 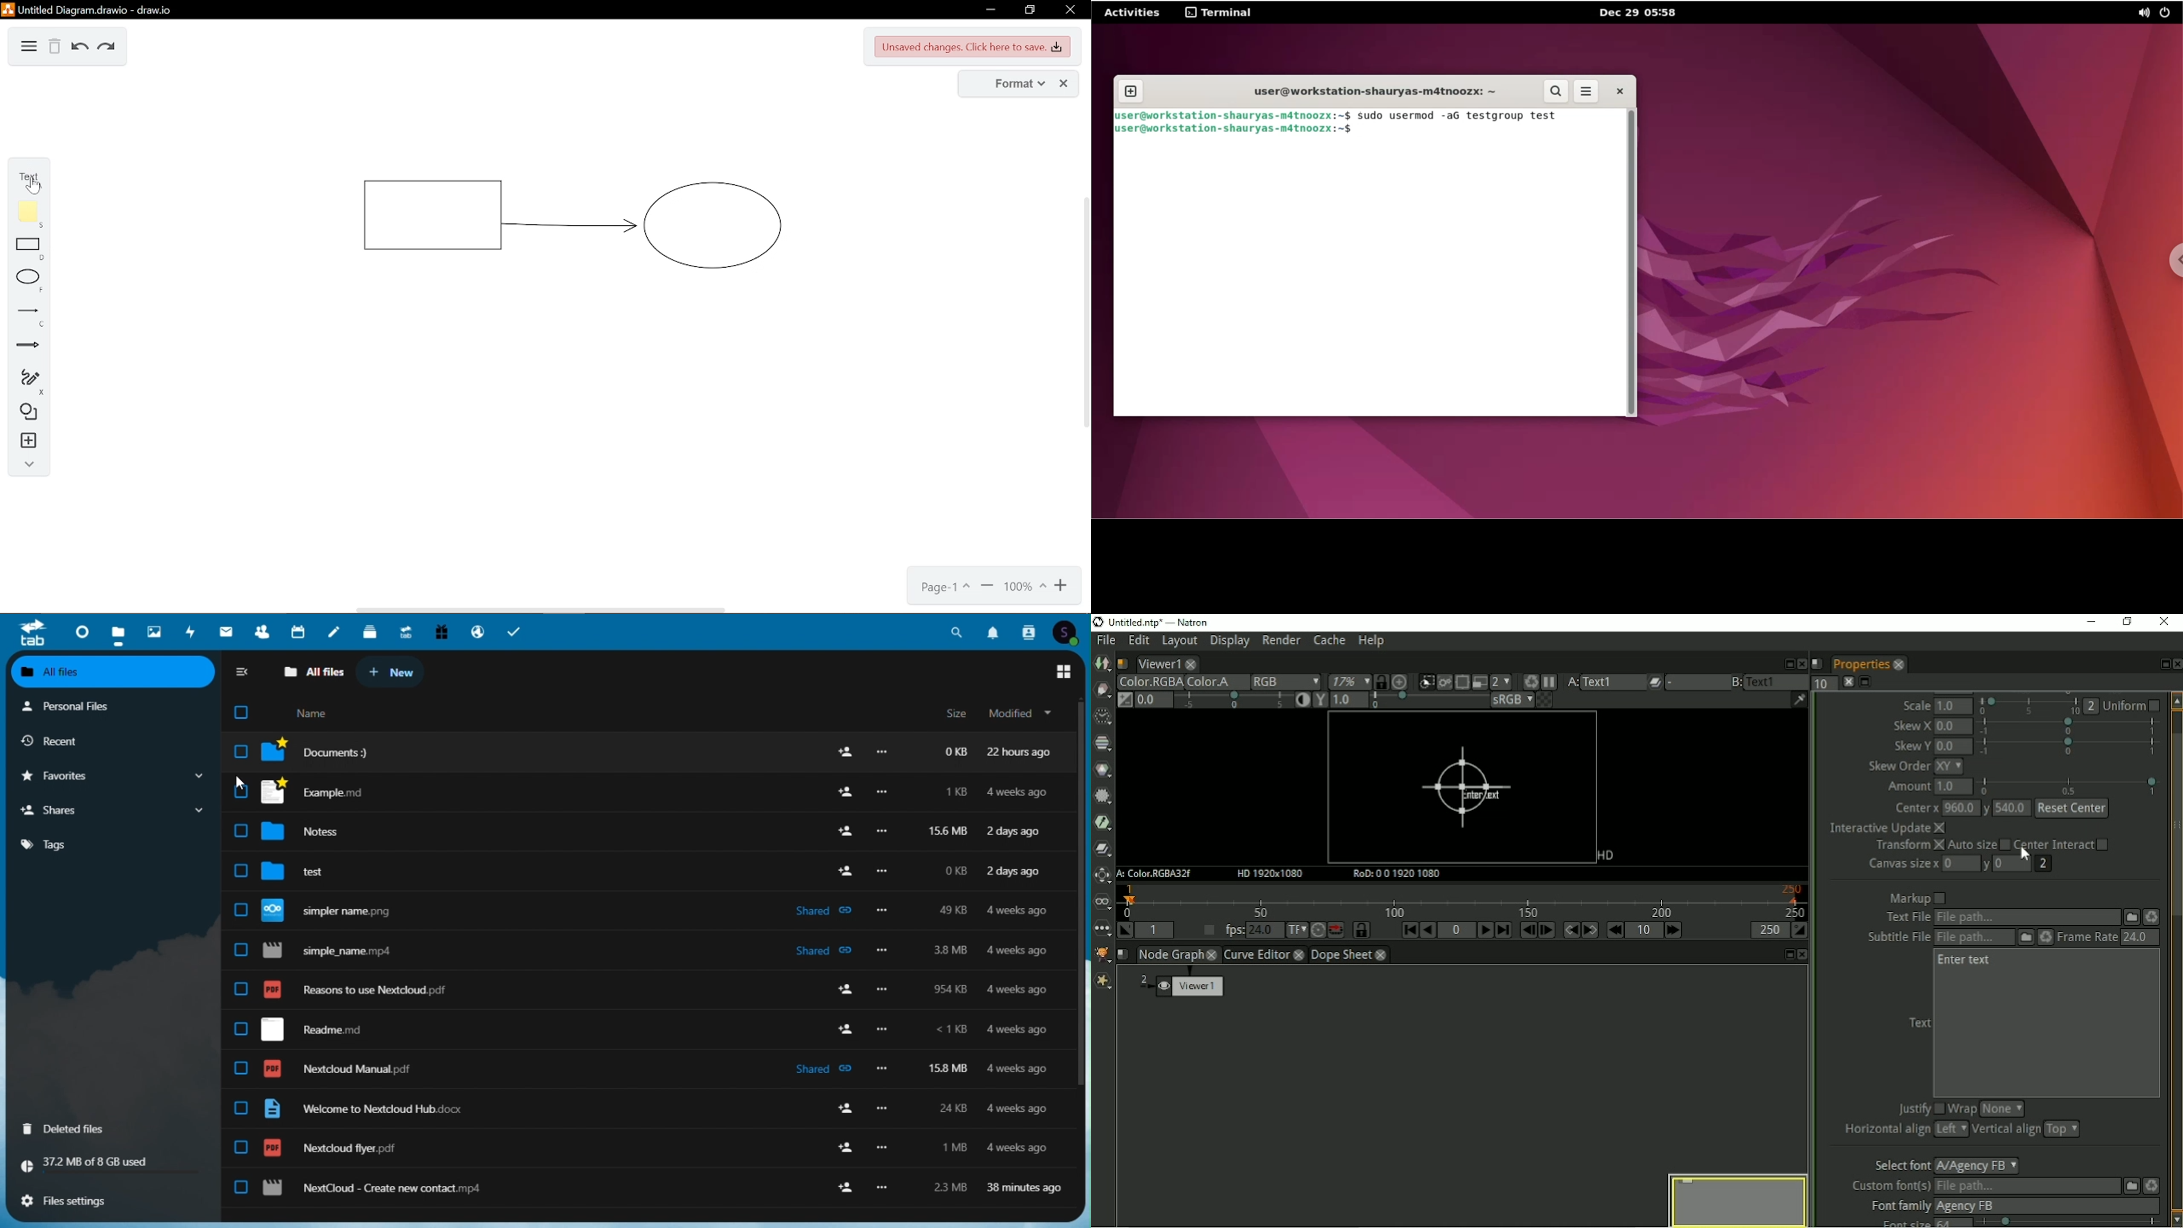 I want to click on sRGB, so click(x=1511, y=701).